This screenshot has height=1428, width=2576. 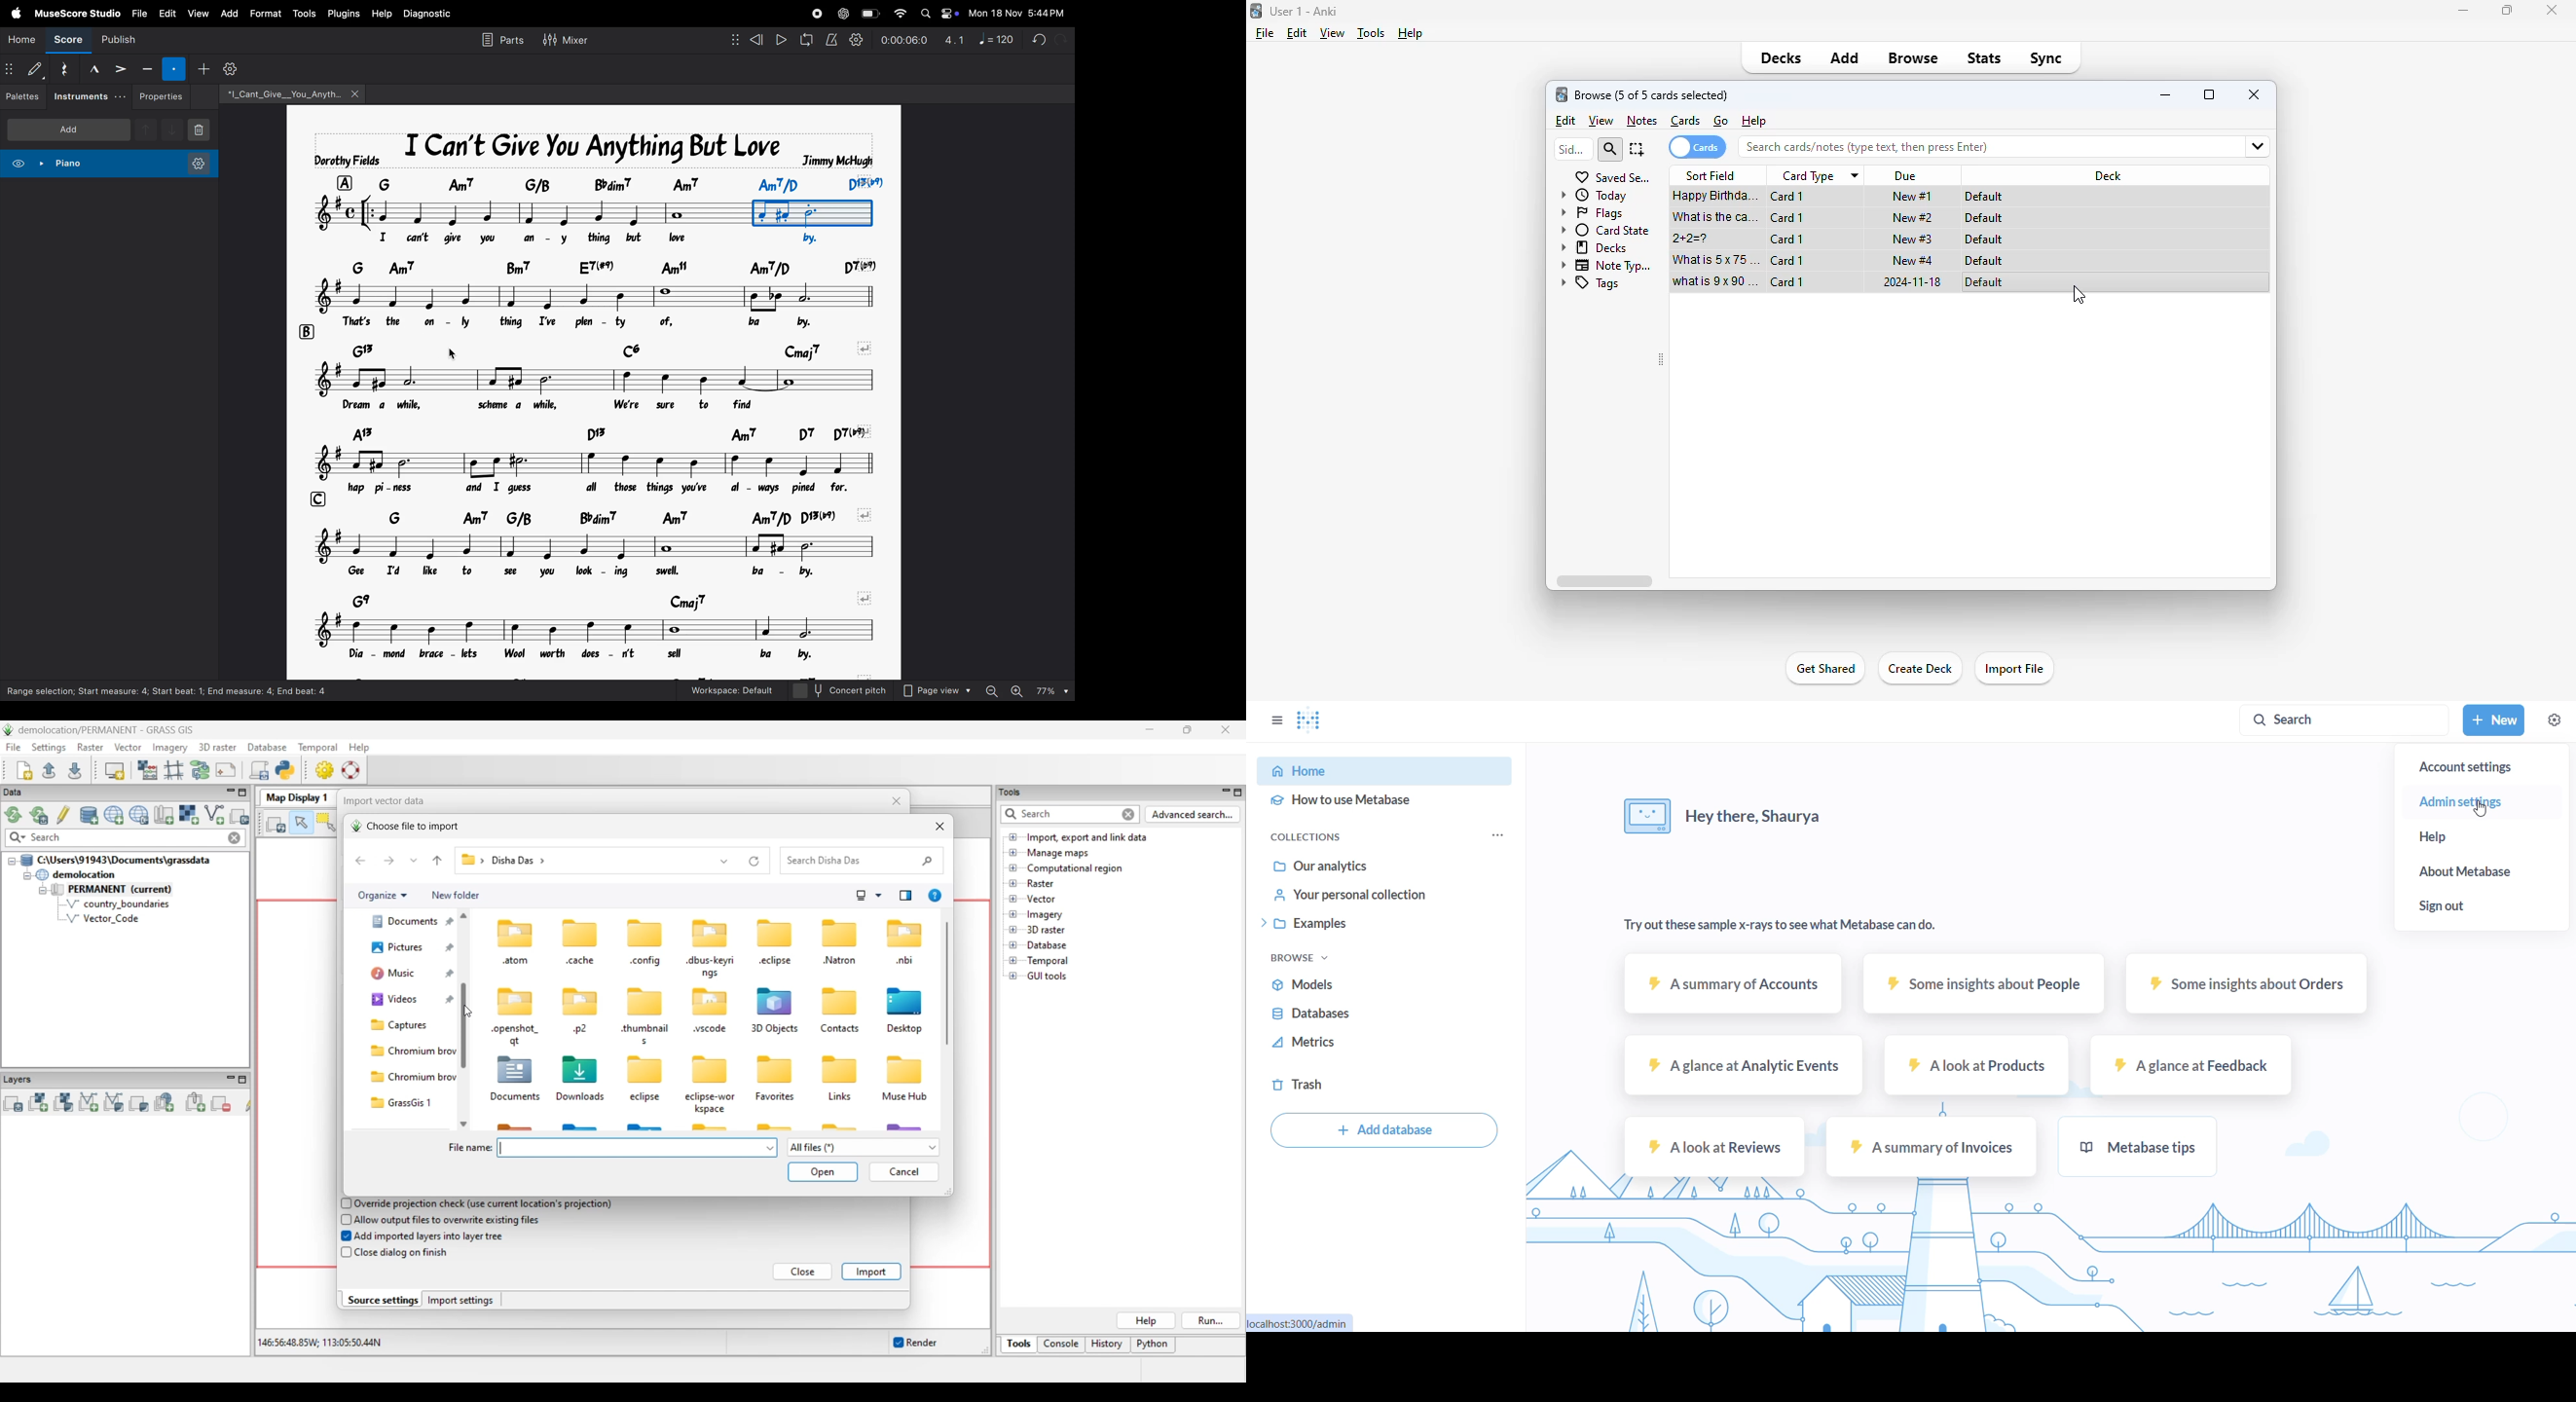 What do you see at coordinates (595, 148) in the screenshot?
I see `music title` at bounding box center [595, 148].